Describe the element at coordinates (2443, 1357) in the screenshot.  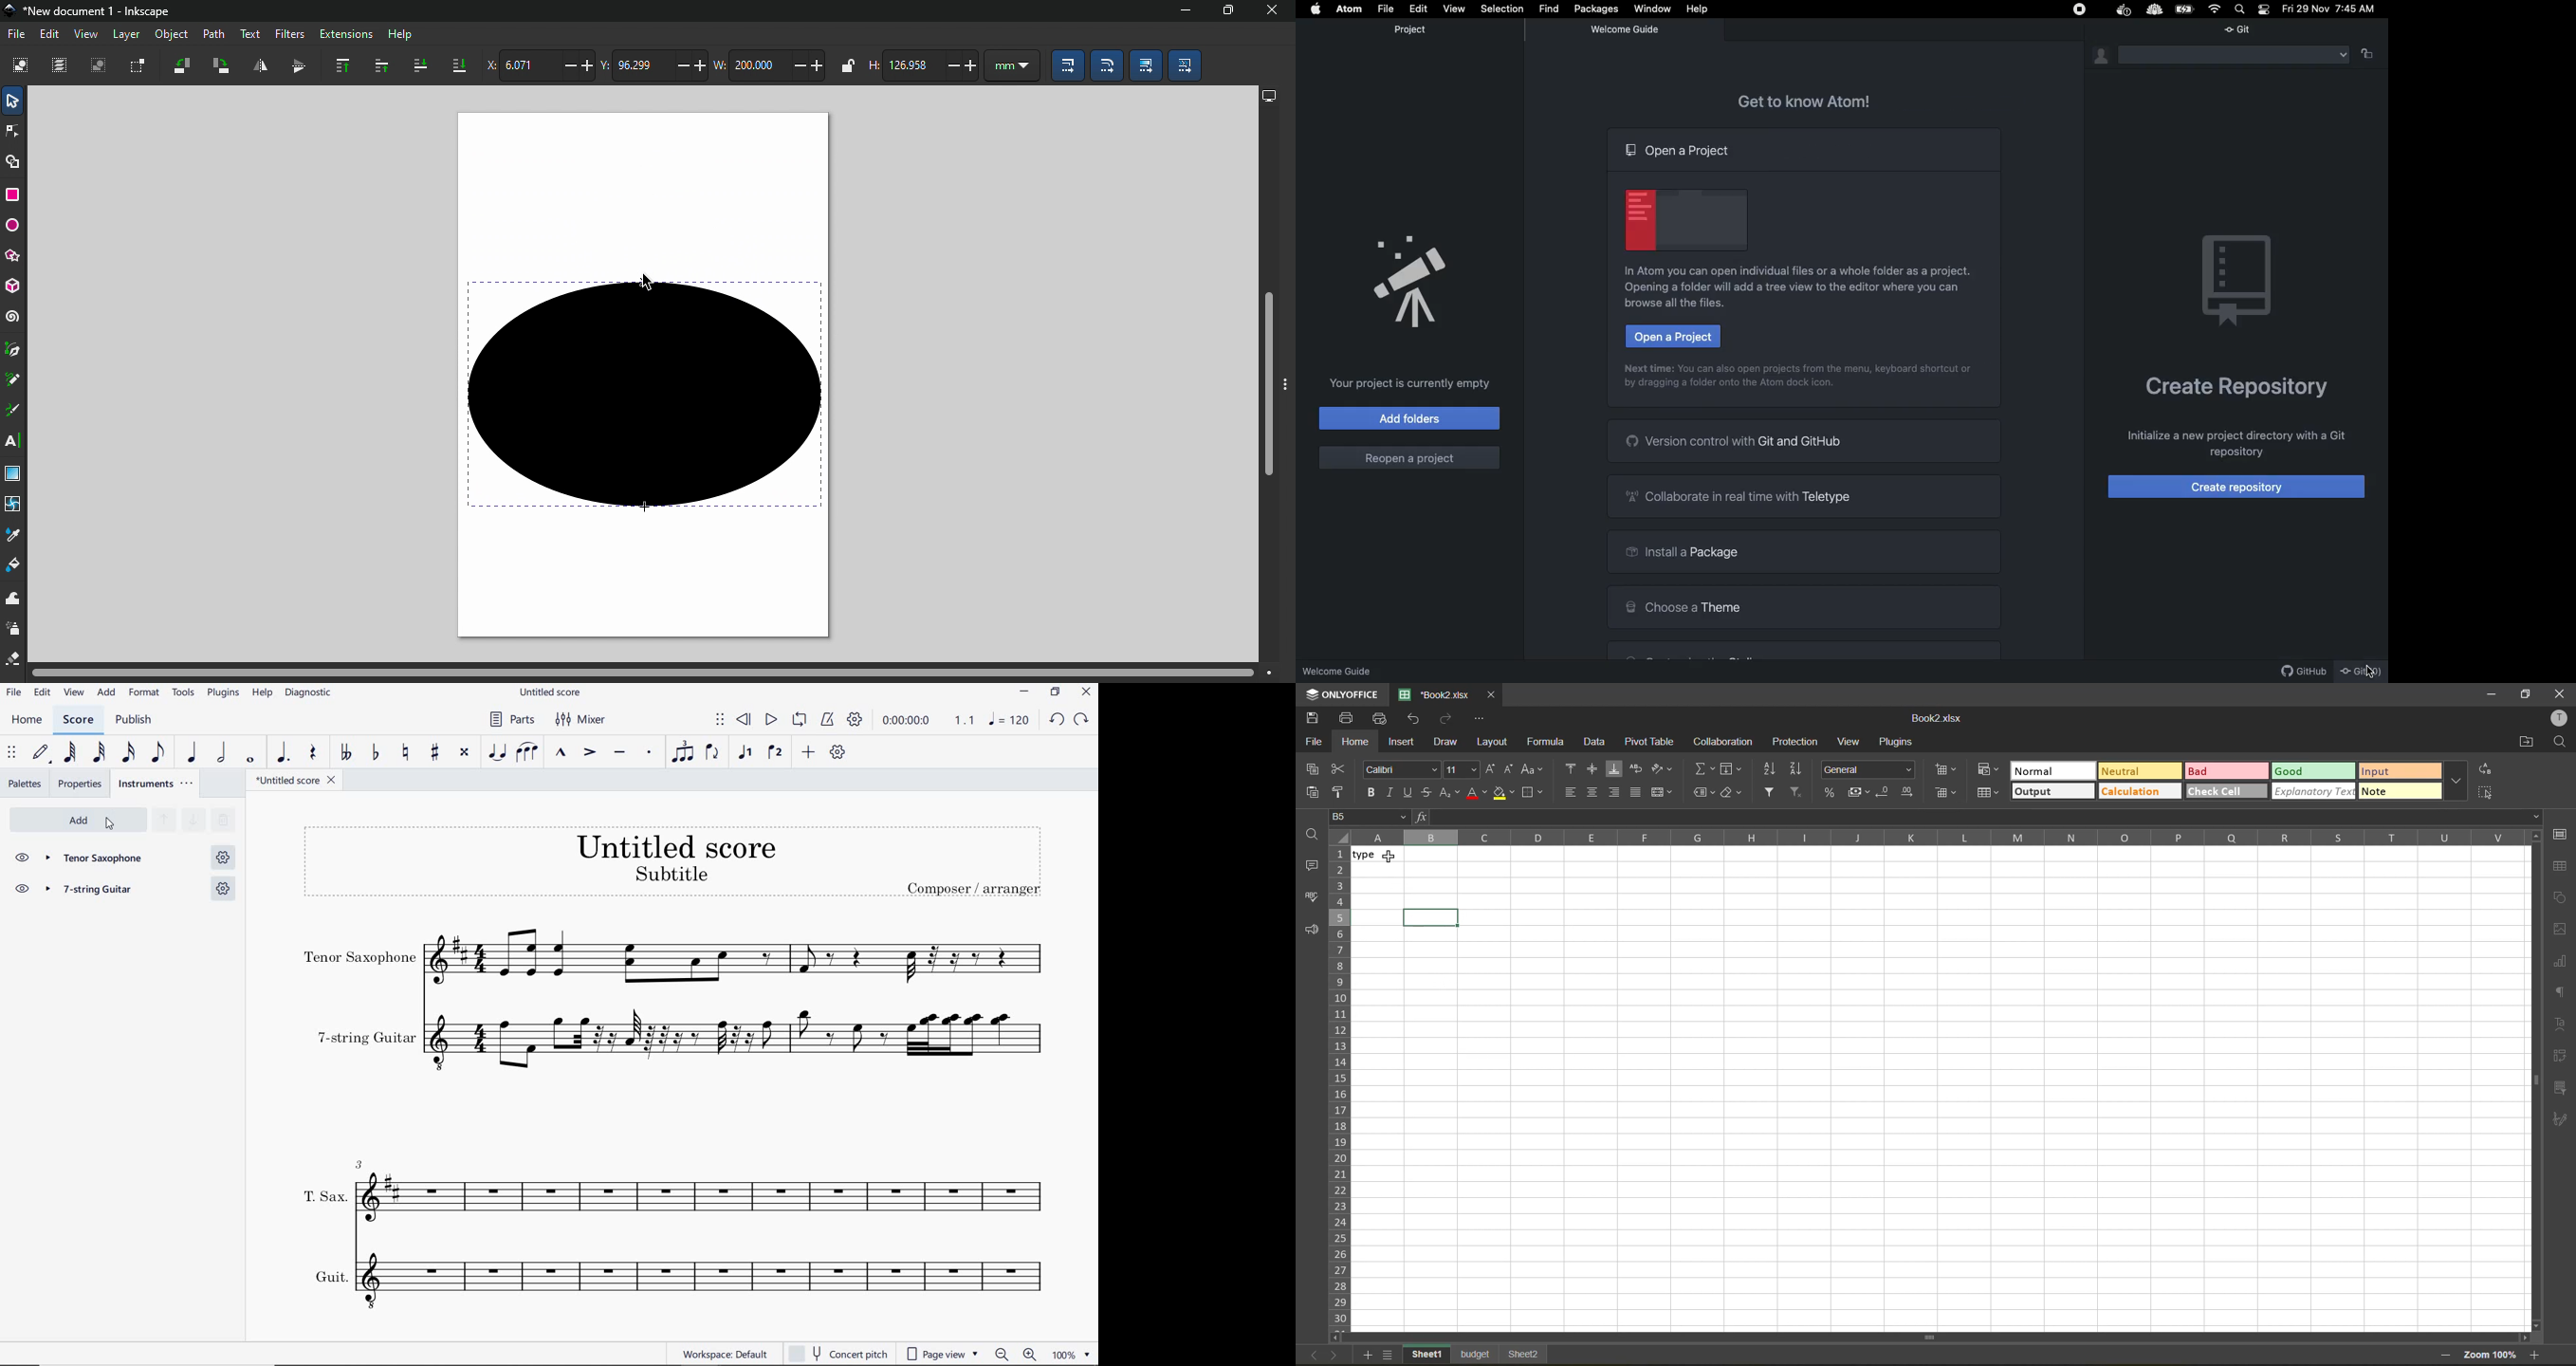
I see `zoom out` at that location.